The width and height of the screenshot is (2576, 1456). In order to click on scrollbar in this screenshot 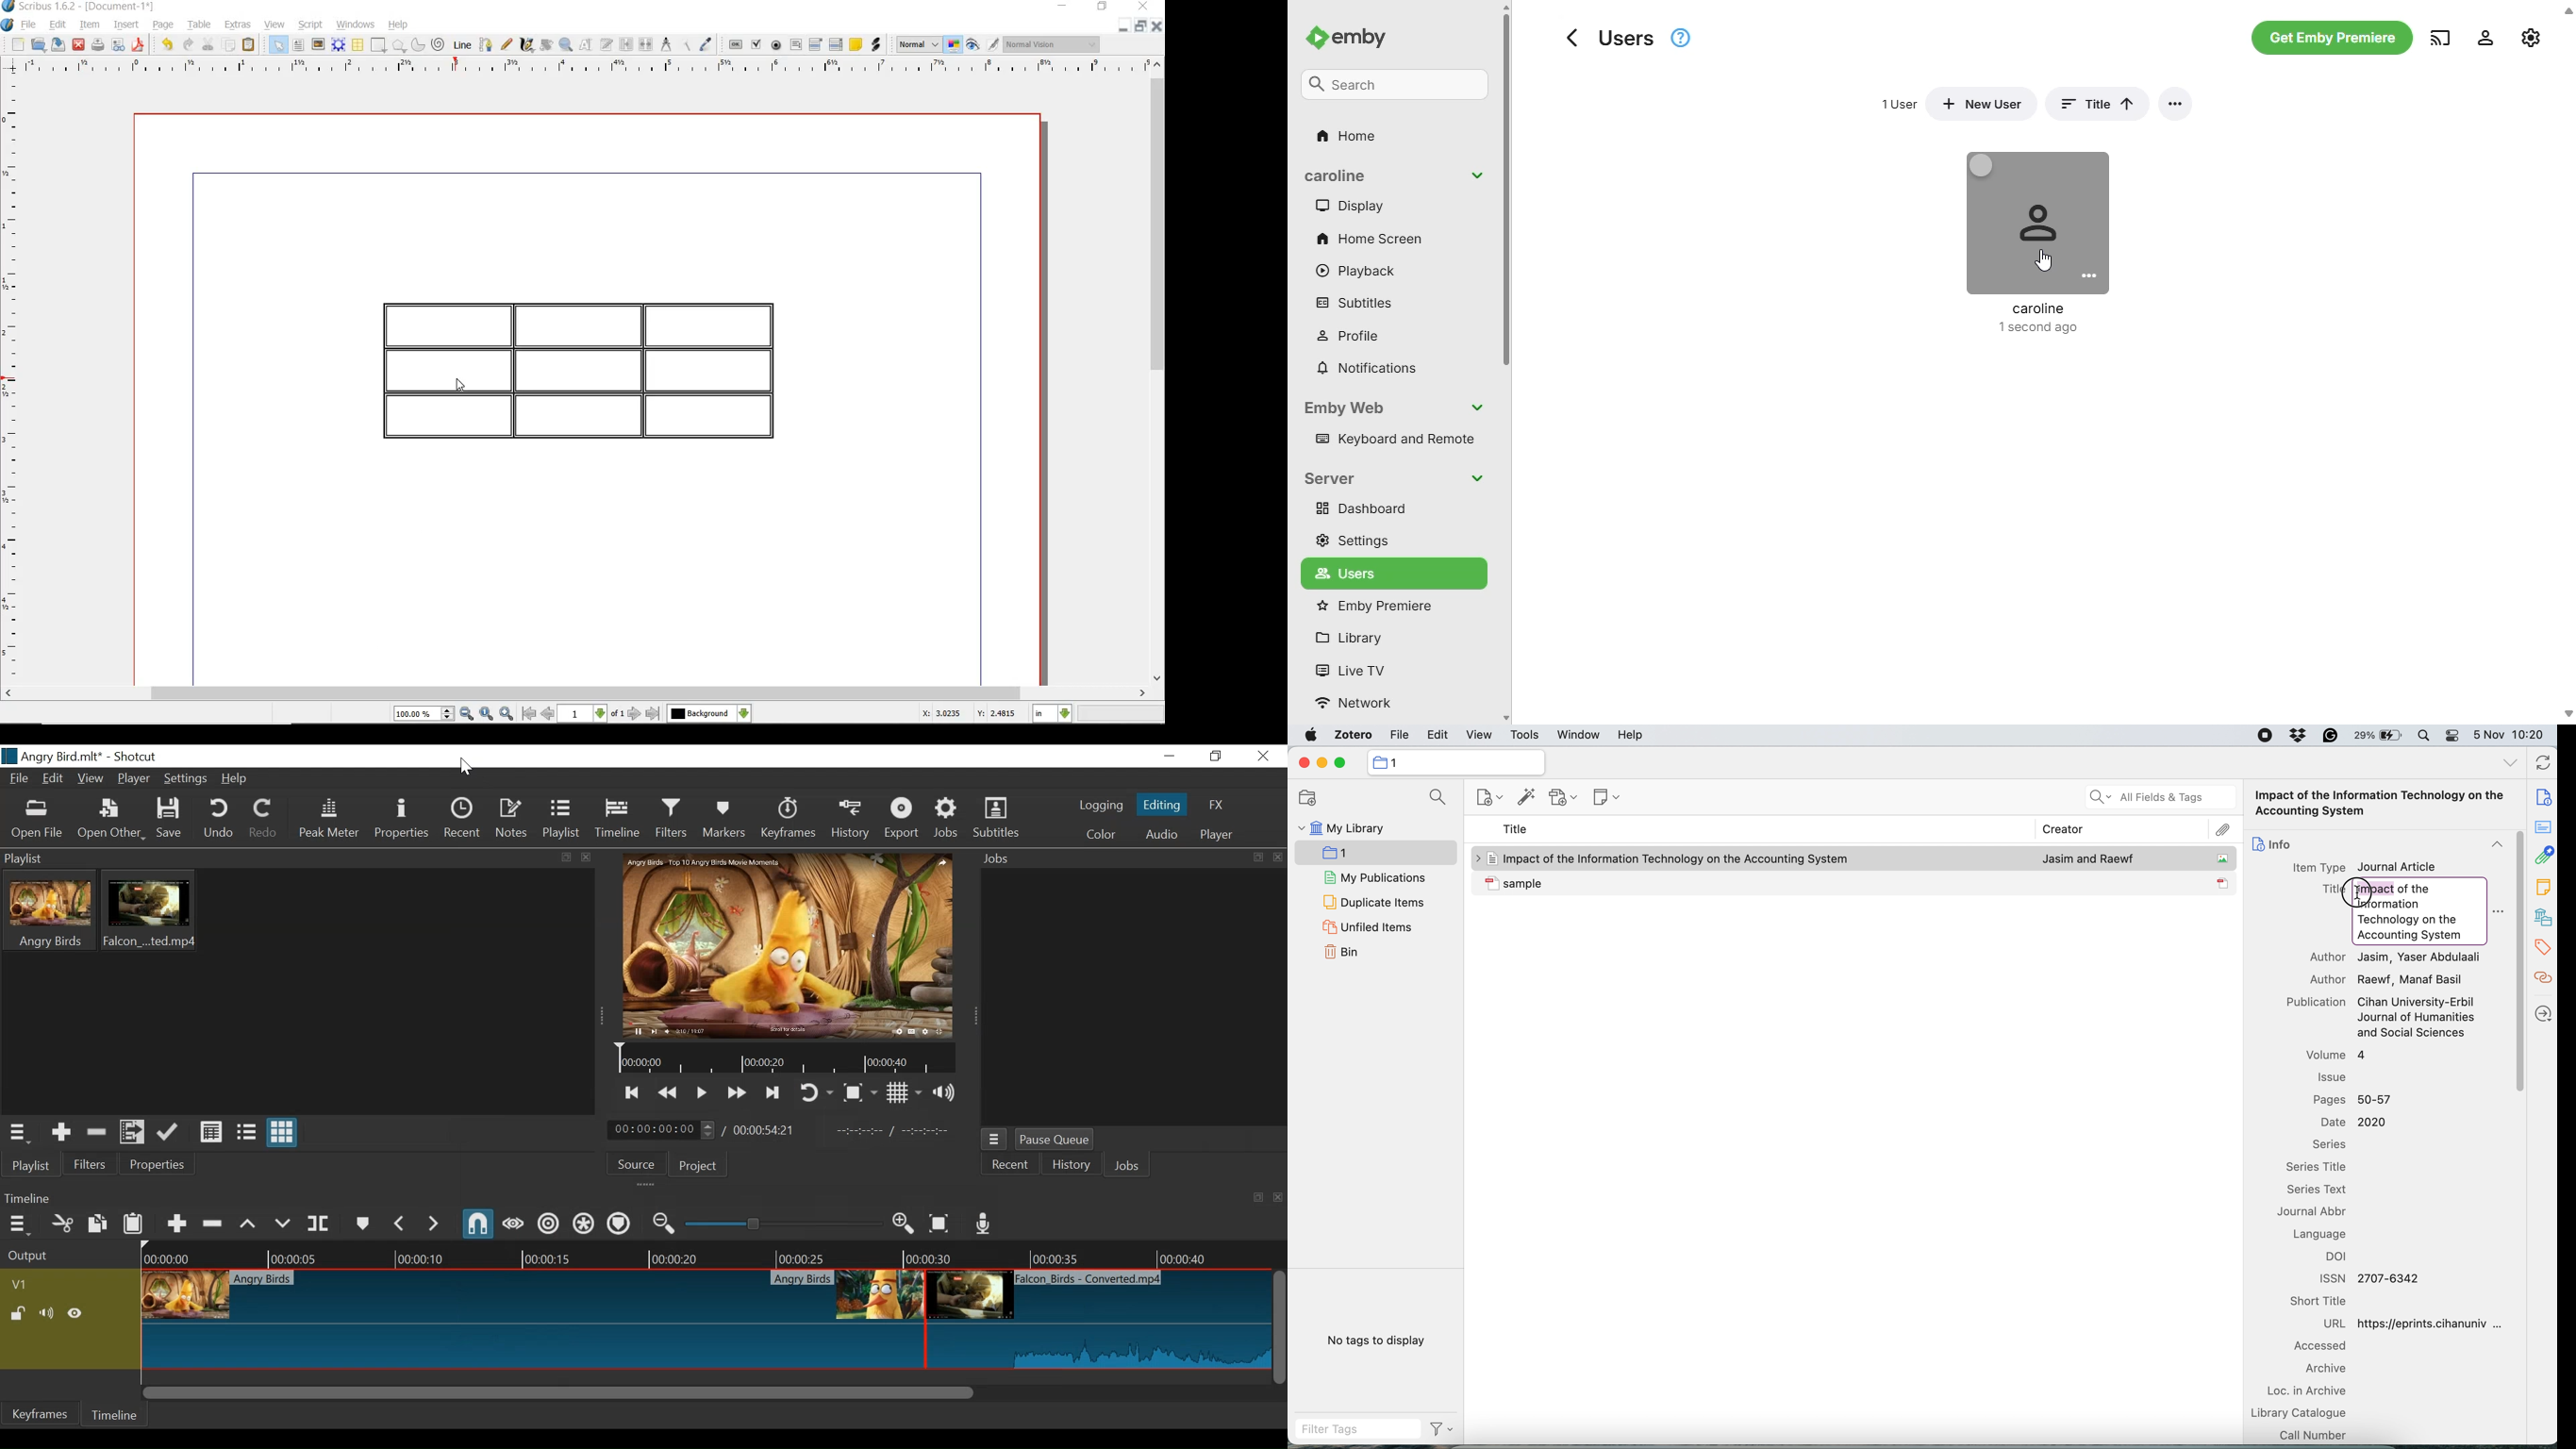, I will do `click(583, 693)`.